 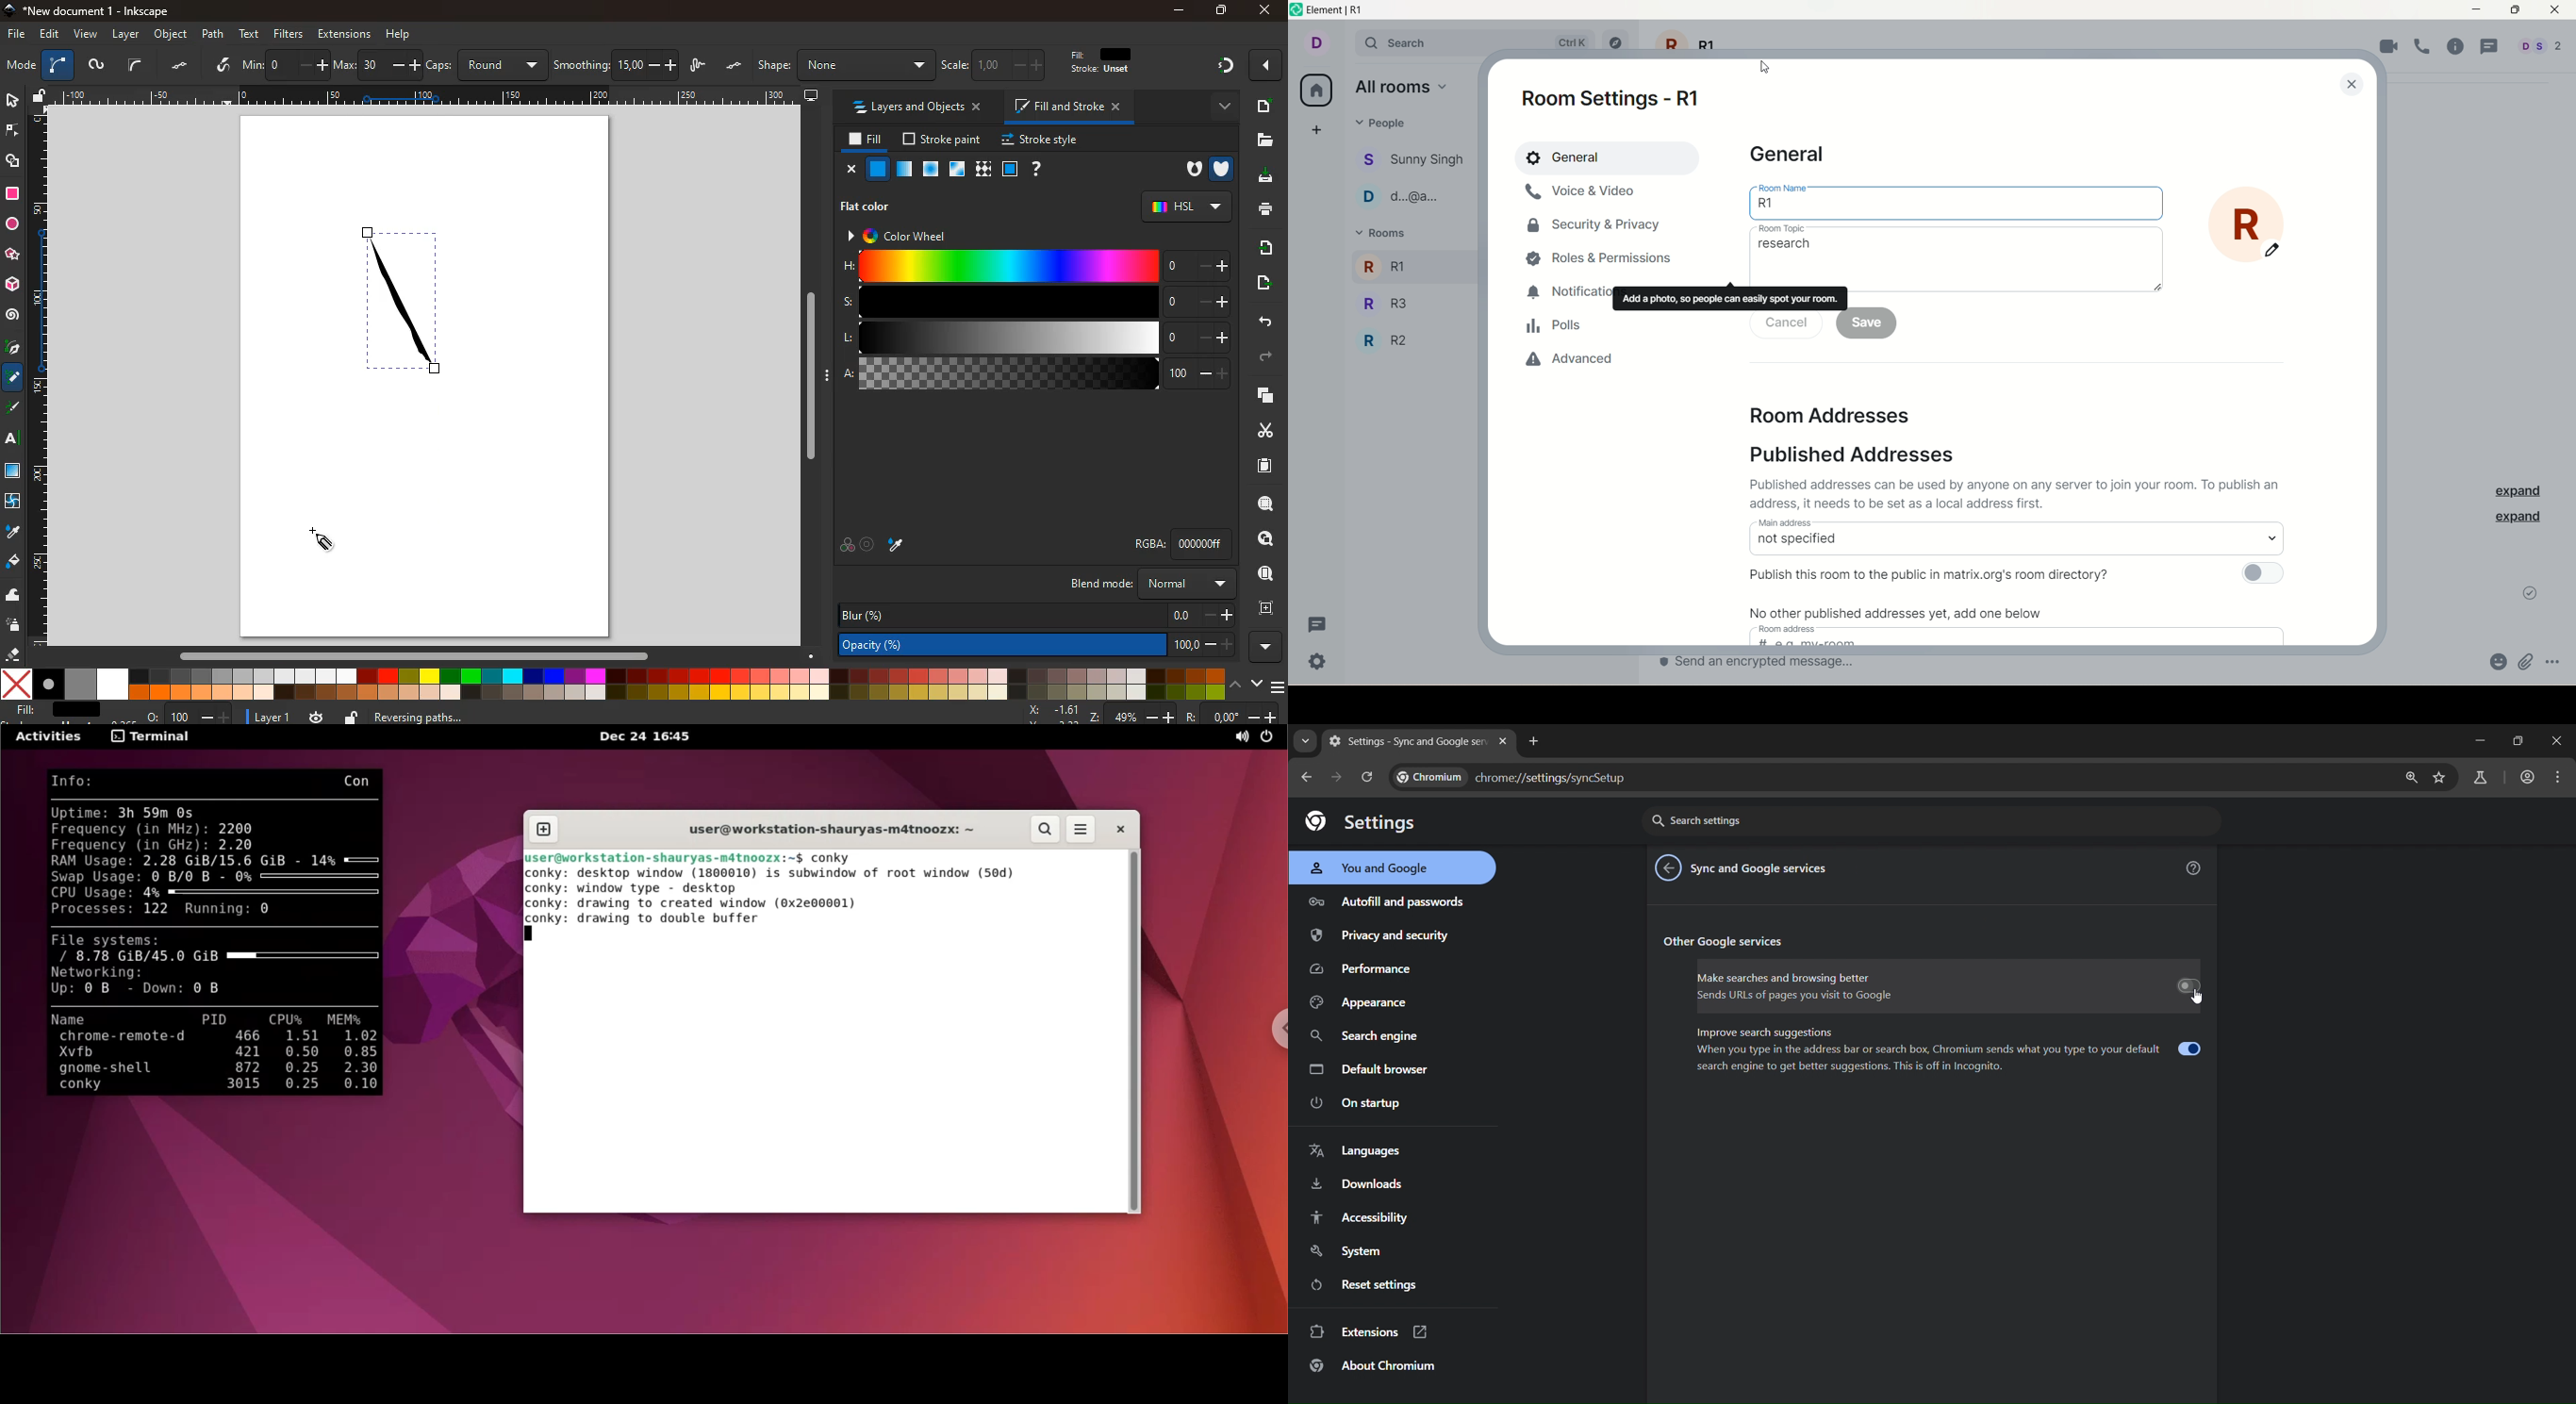 What do you see at coordinates (2538, 48) in the screenshot?
I see `account` at bounding box center [2538, 48].